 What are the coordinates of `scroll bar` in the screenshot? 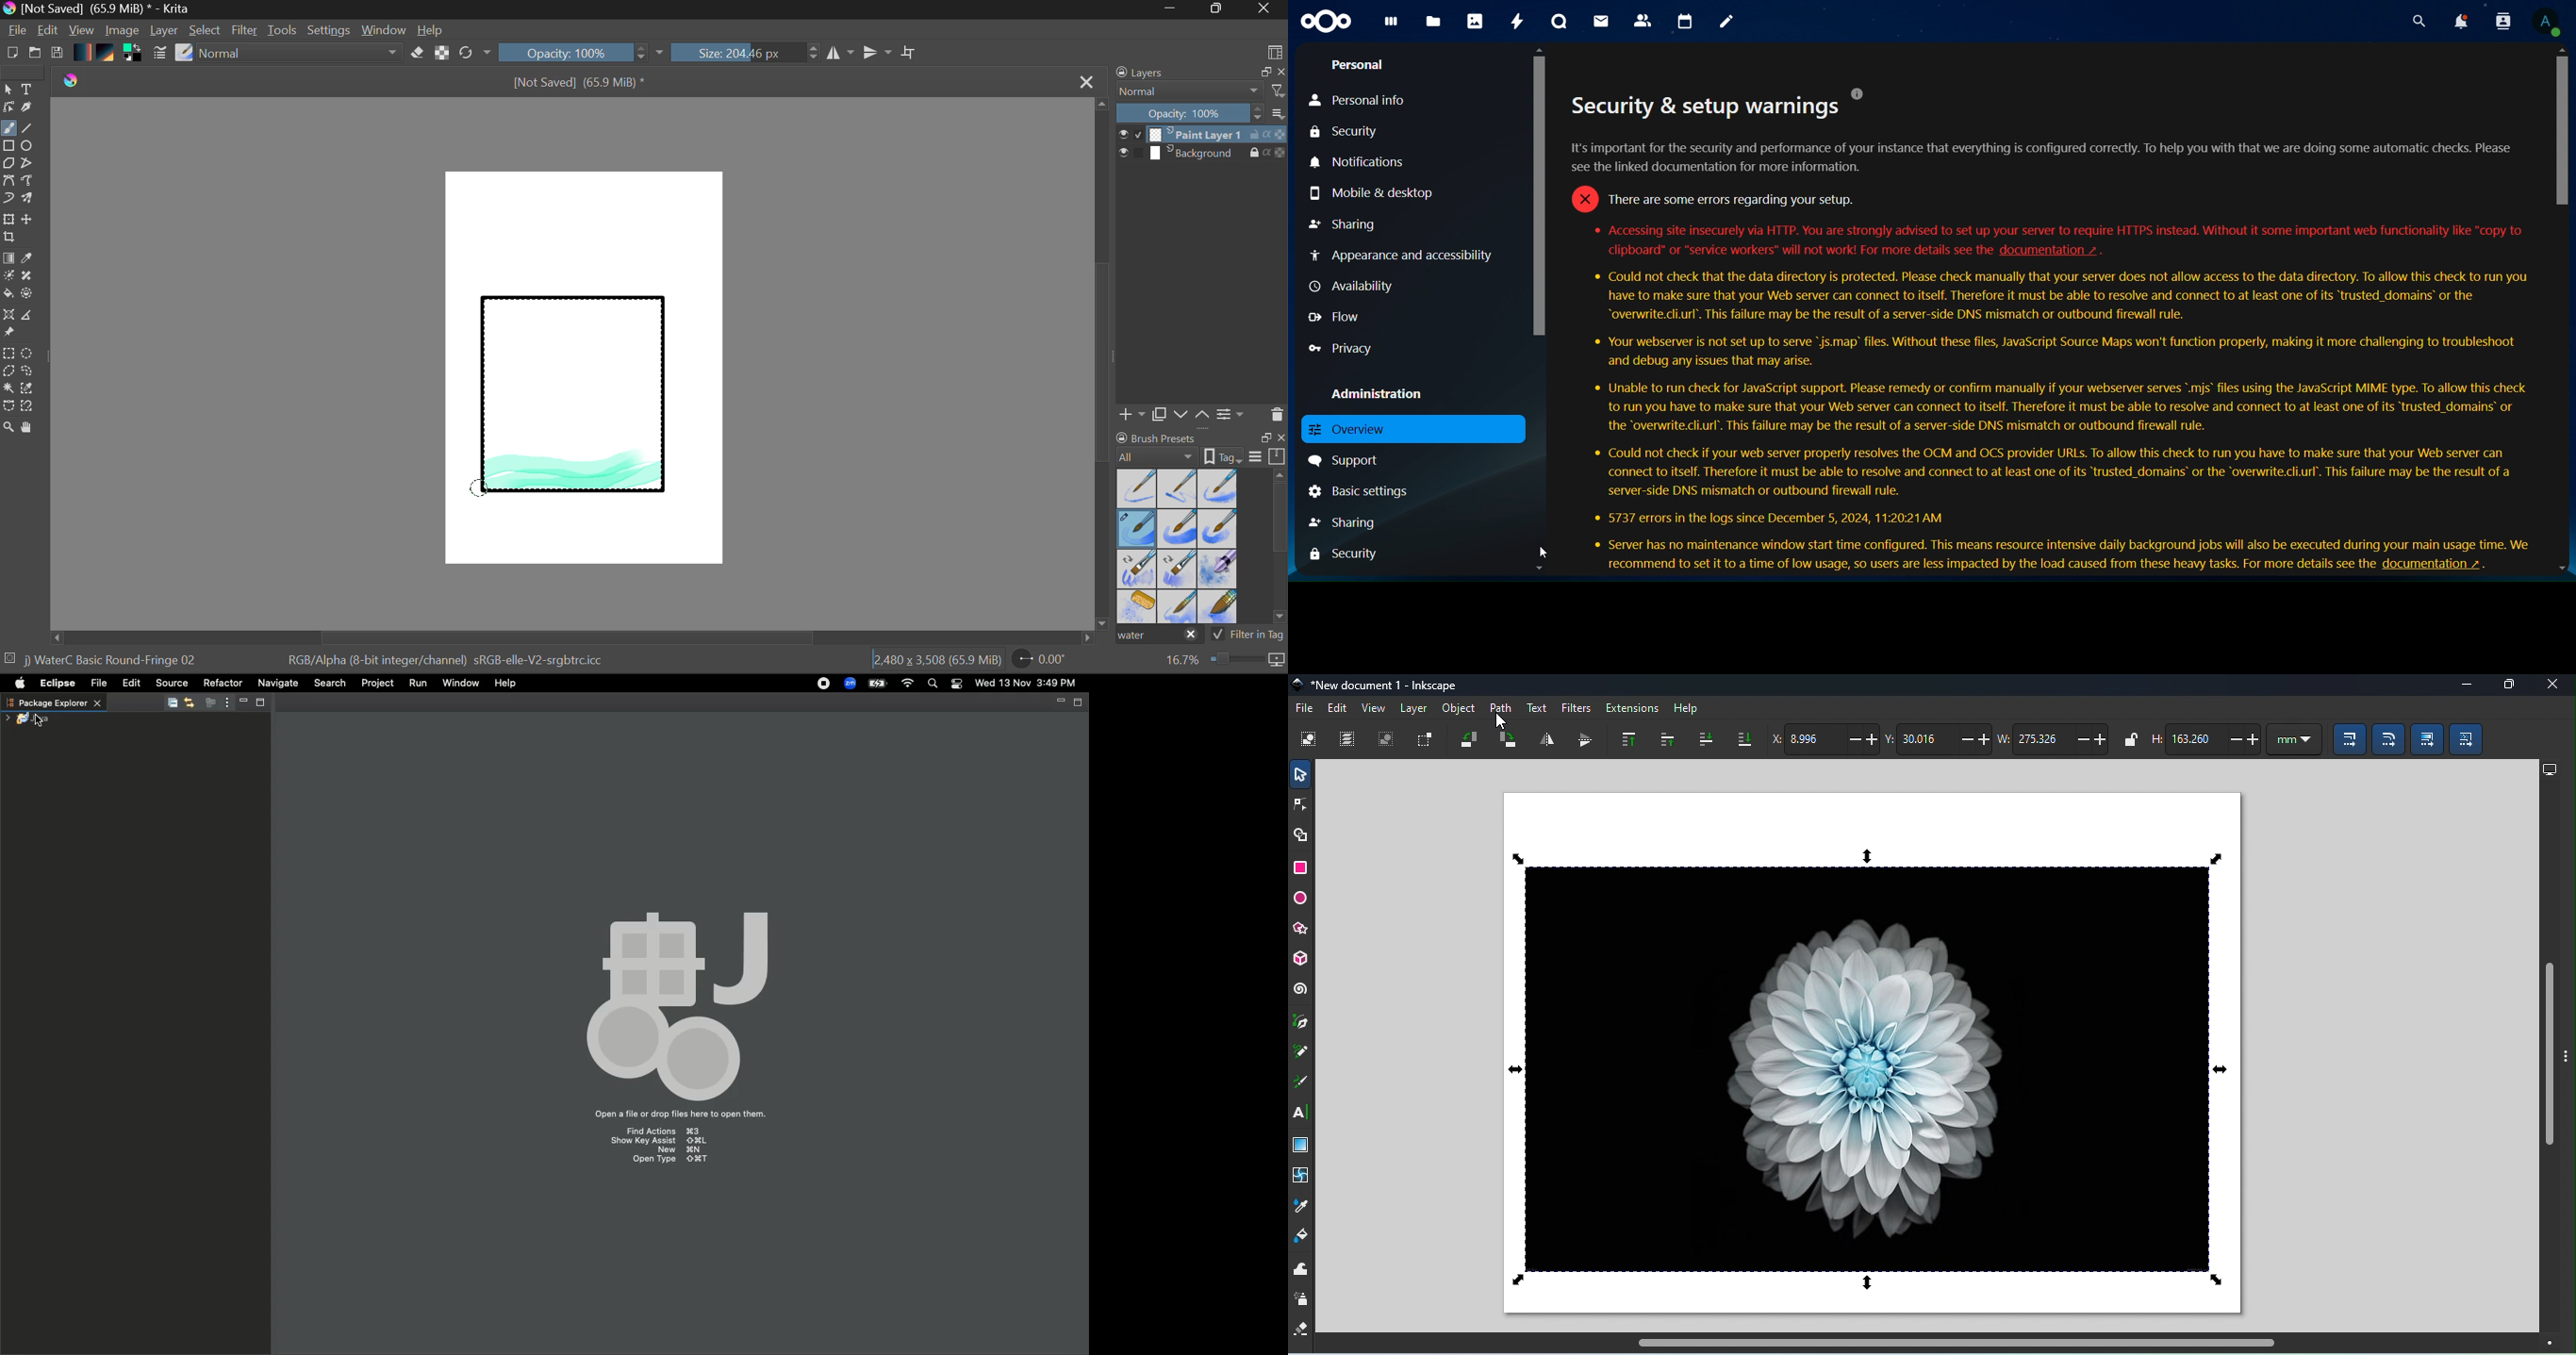 It's located at (2564, 311).